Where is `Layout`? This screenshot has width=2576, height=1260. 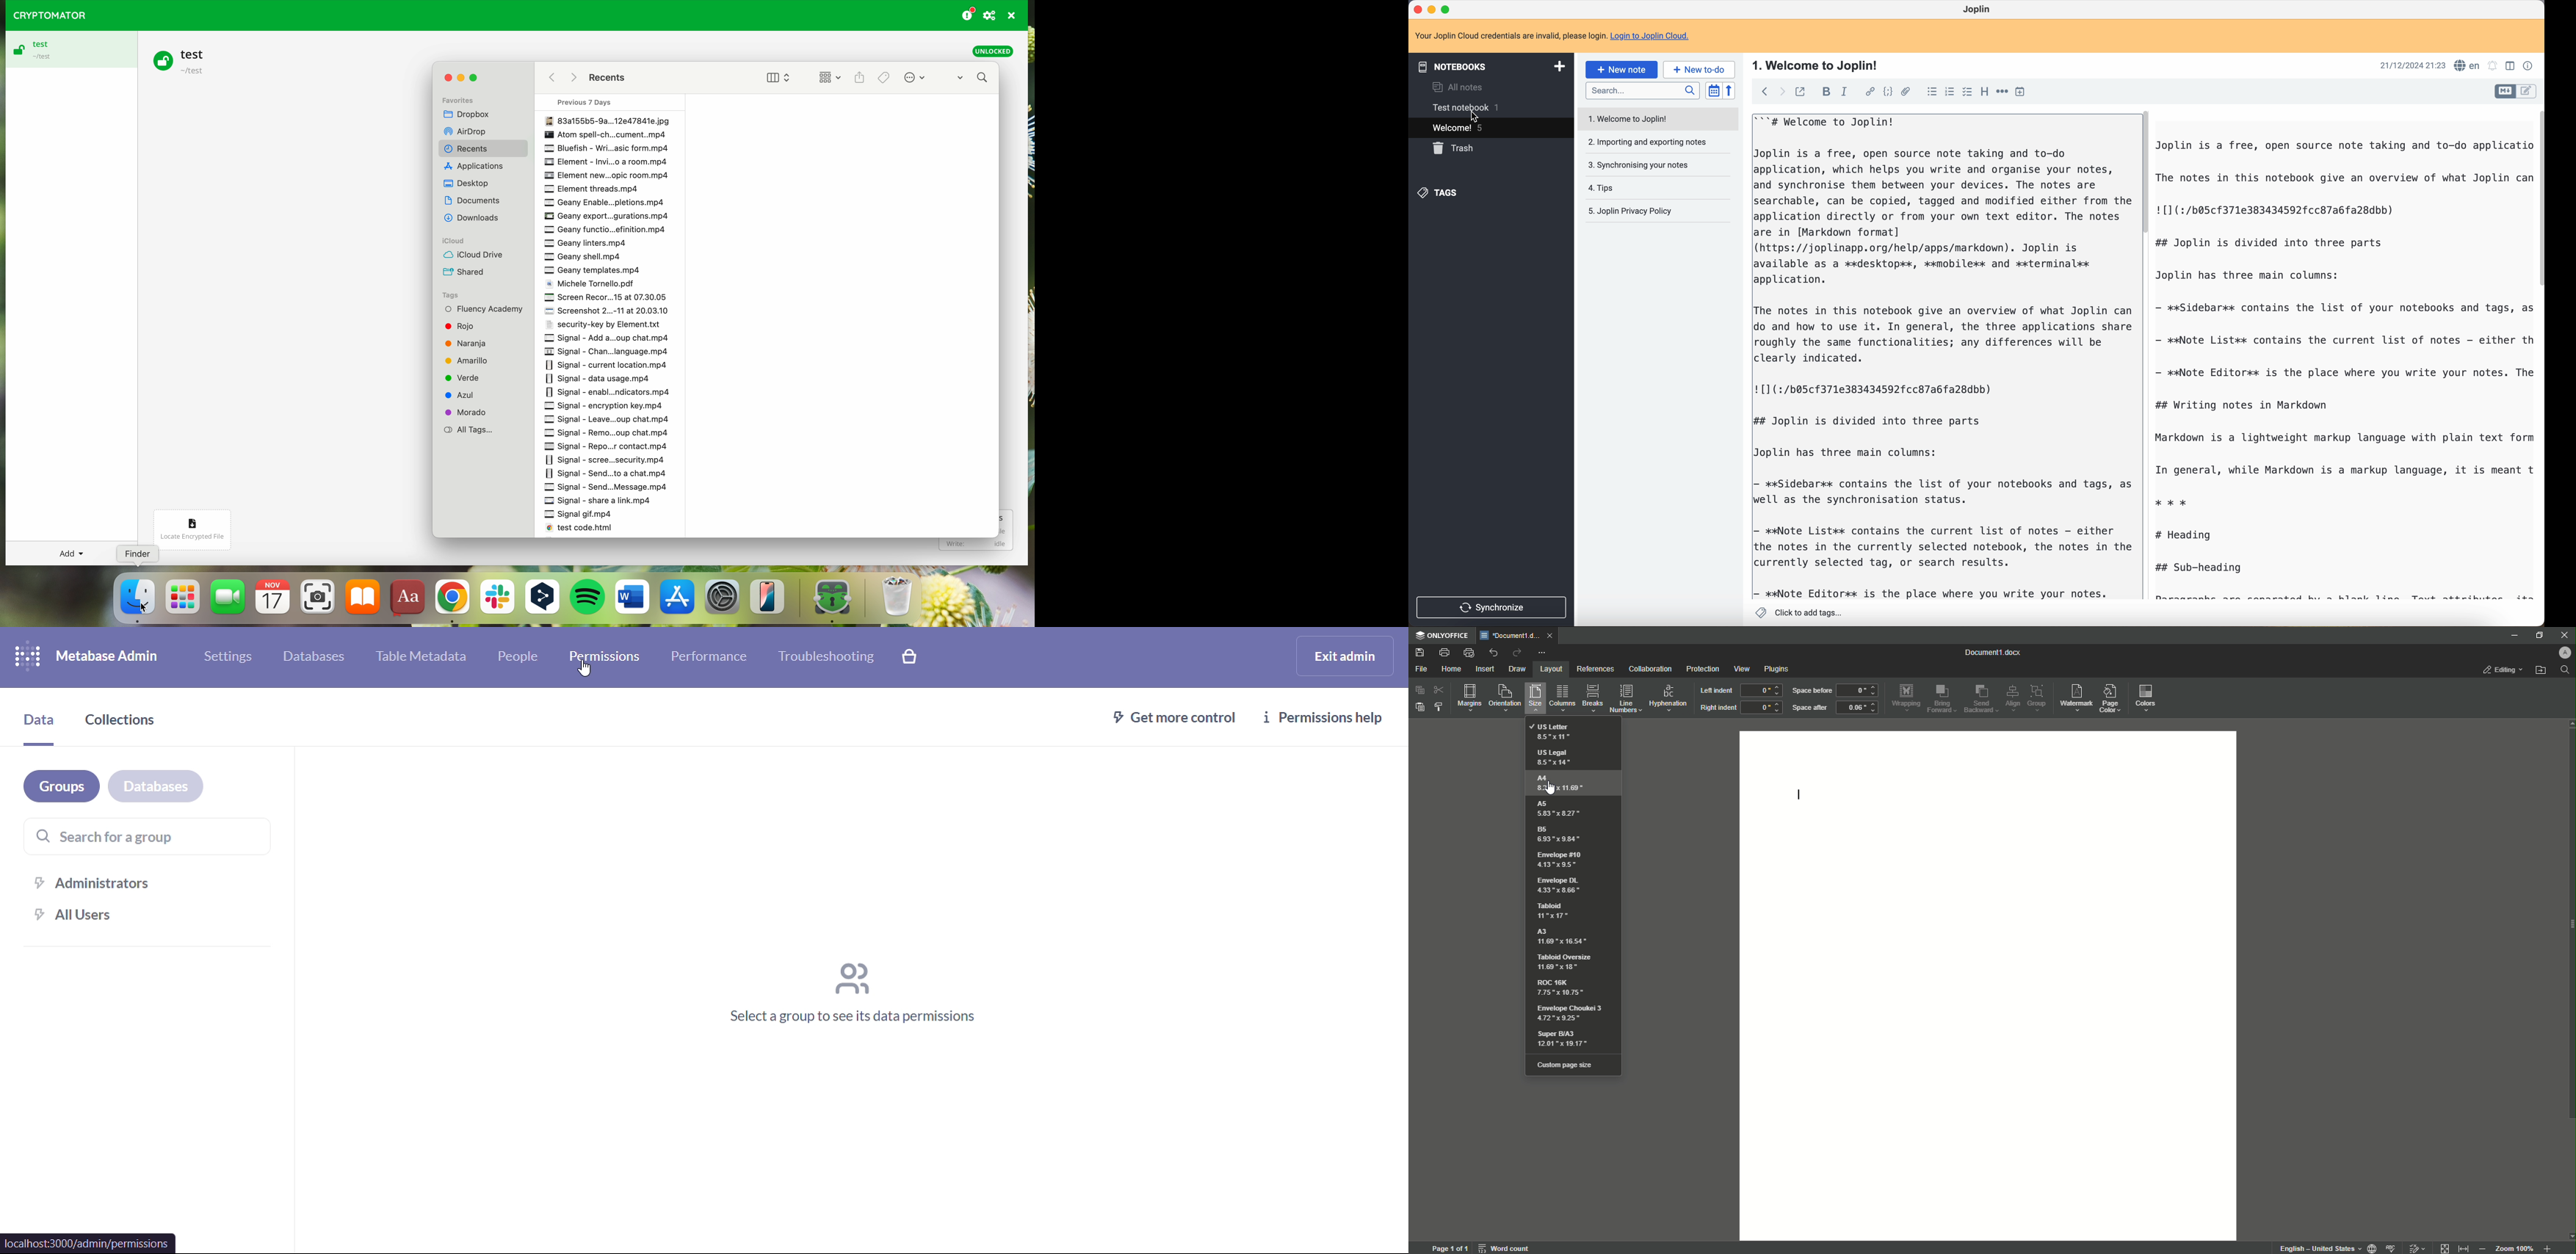 Layout is located at coordinates (1548, 668).